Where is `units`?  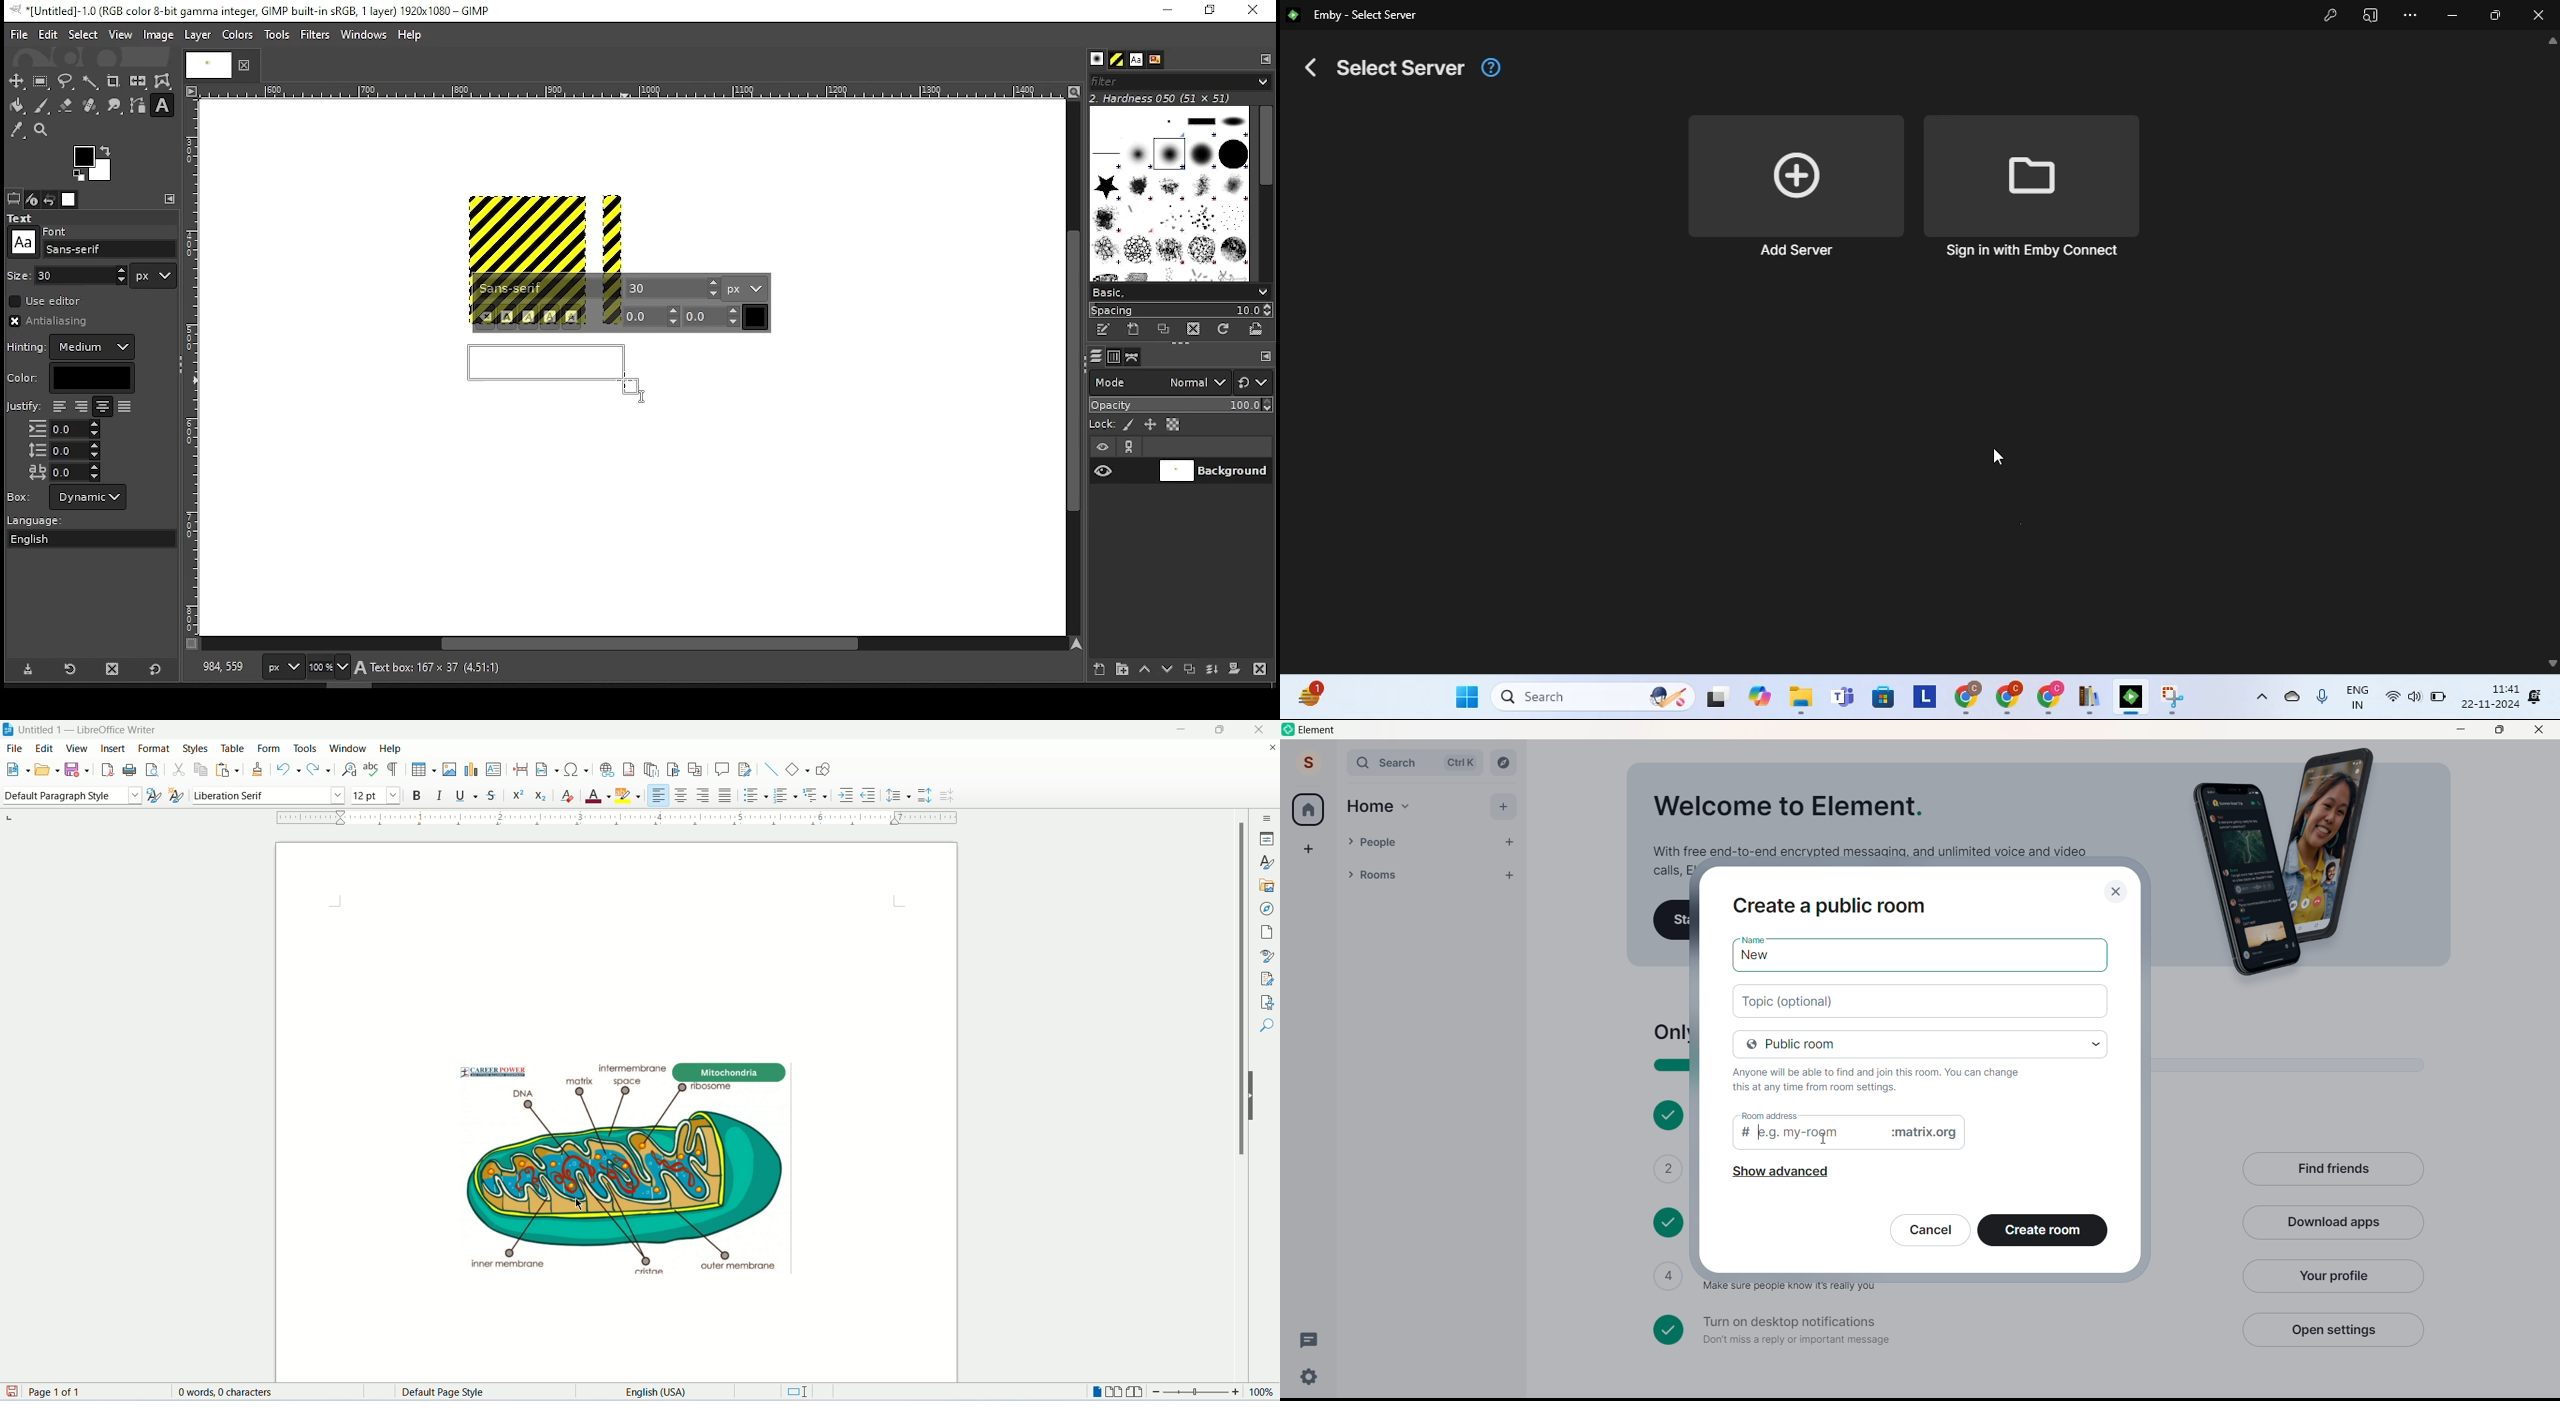 units is located at coordinates (154, 276).